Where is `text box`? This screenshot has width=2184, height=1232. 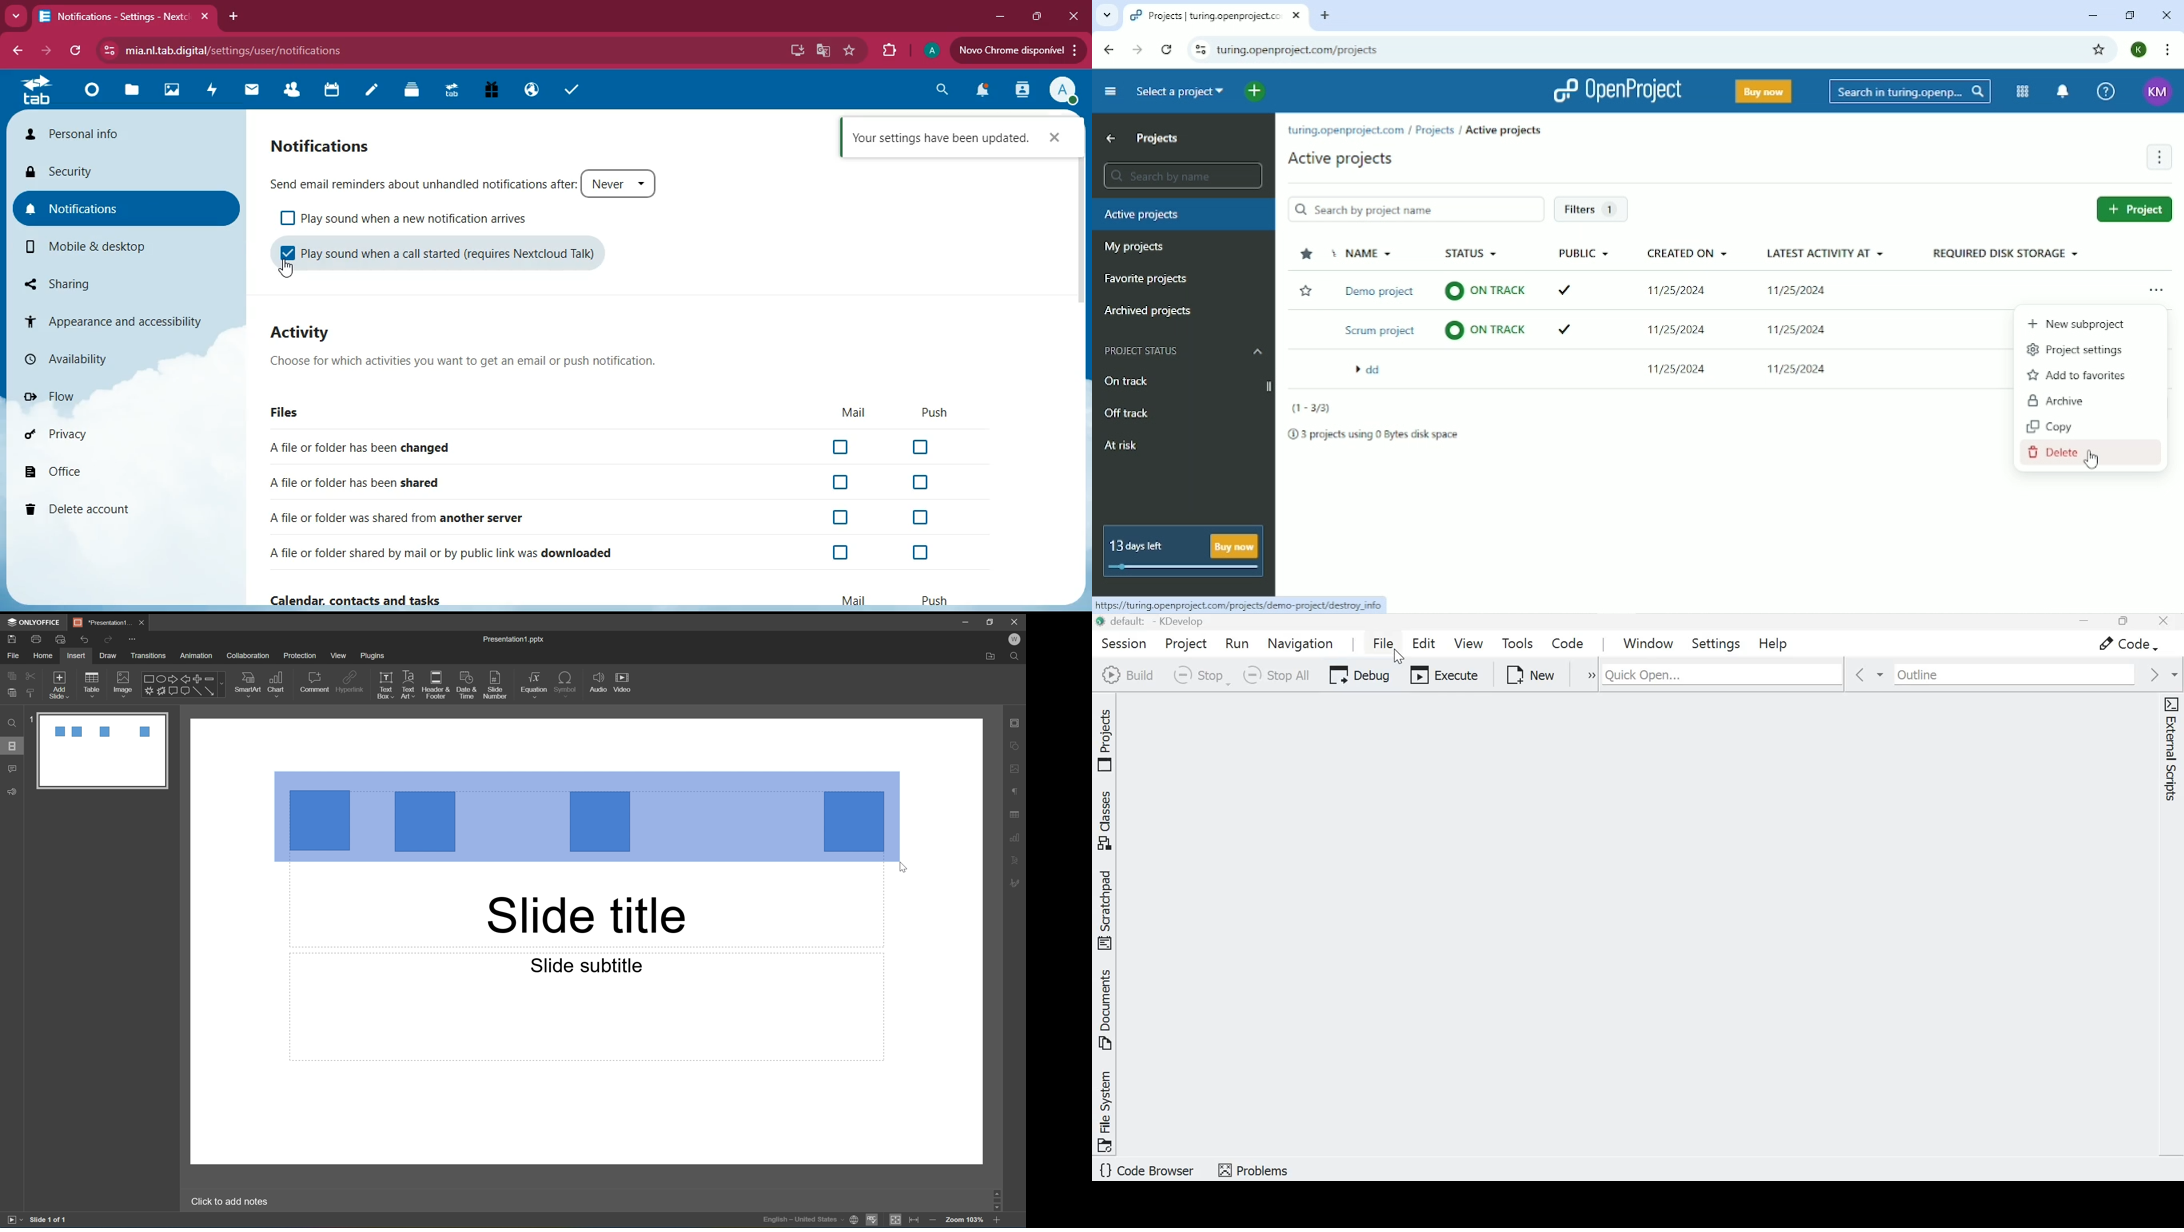 text box is located at coordinates (383, 686).